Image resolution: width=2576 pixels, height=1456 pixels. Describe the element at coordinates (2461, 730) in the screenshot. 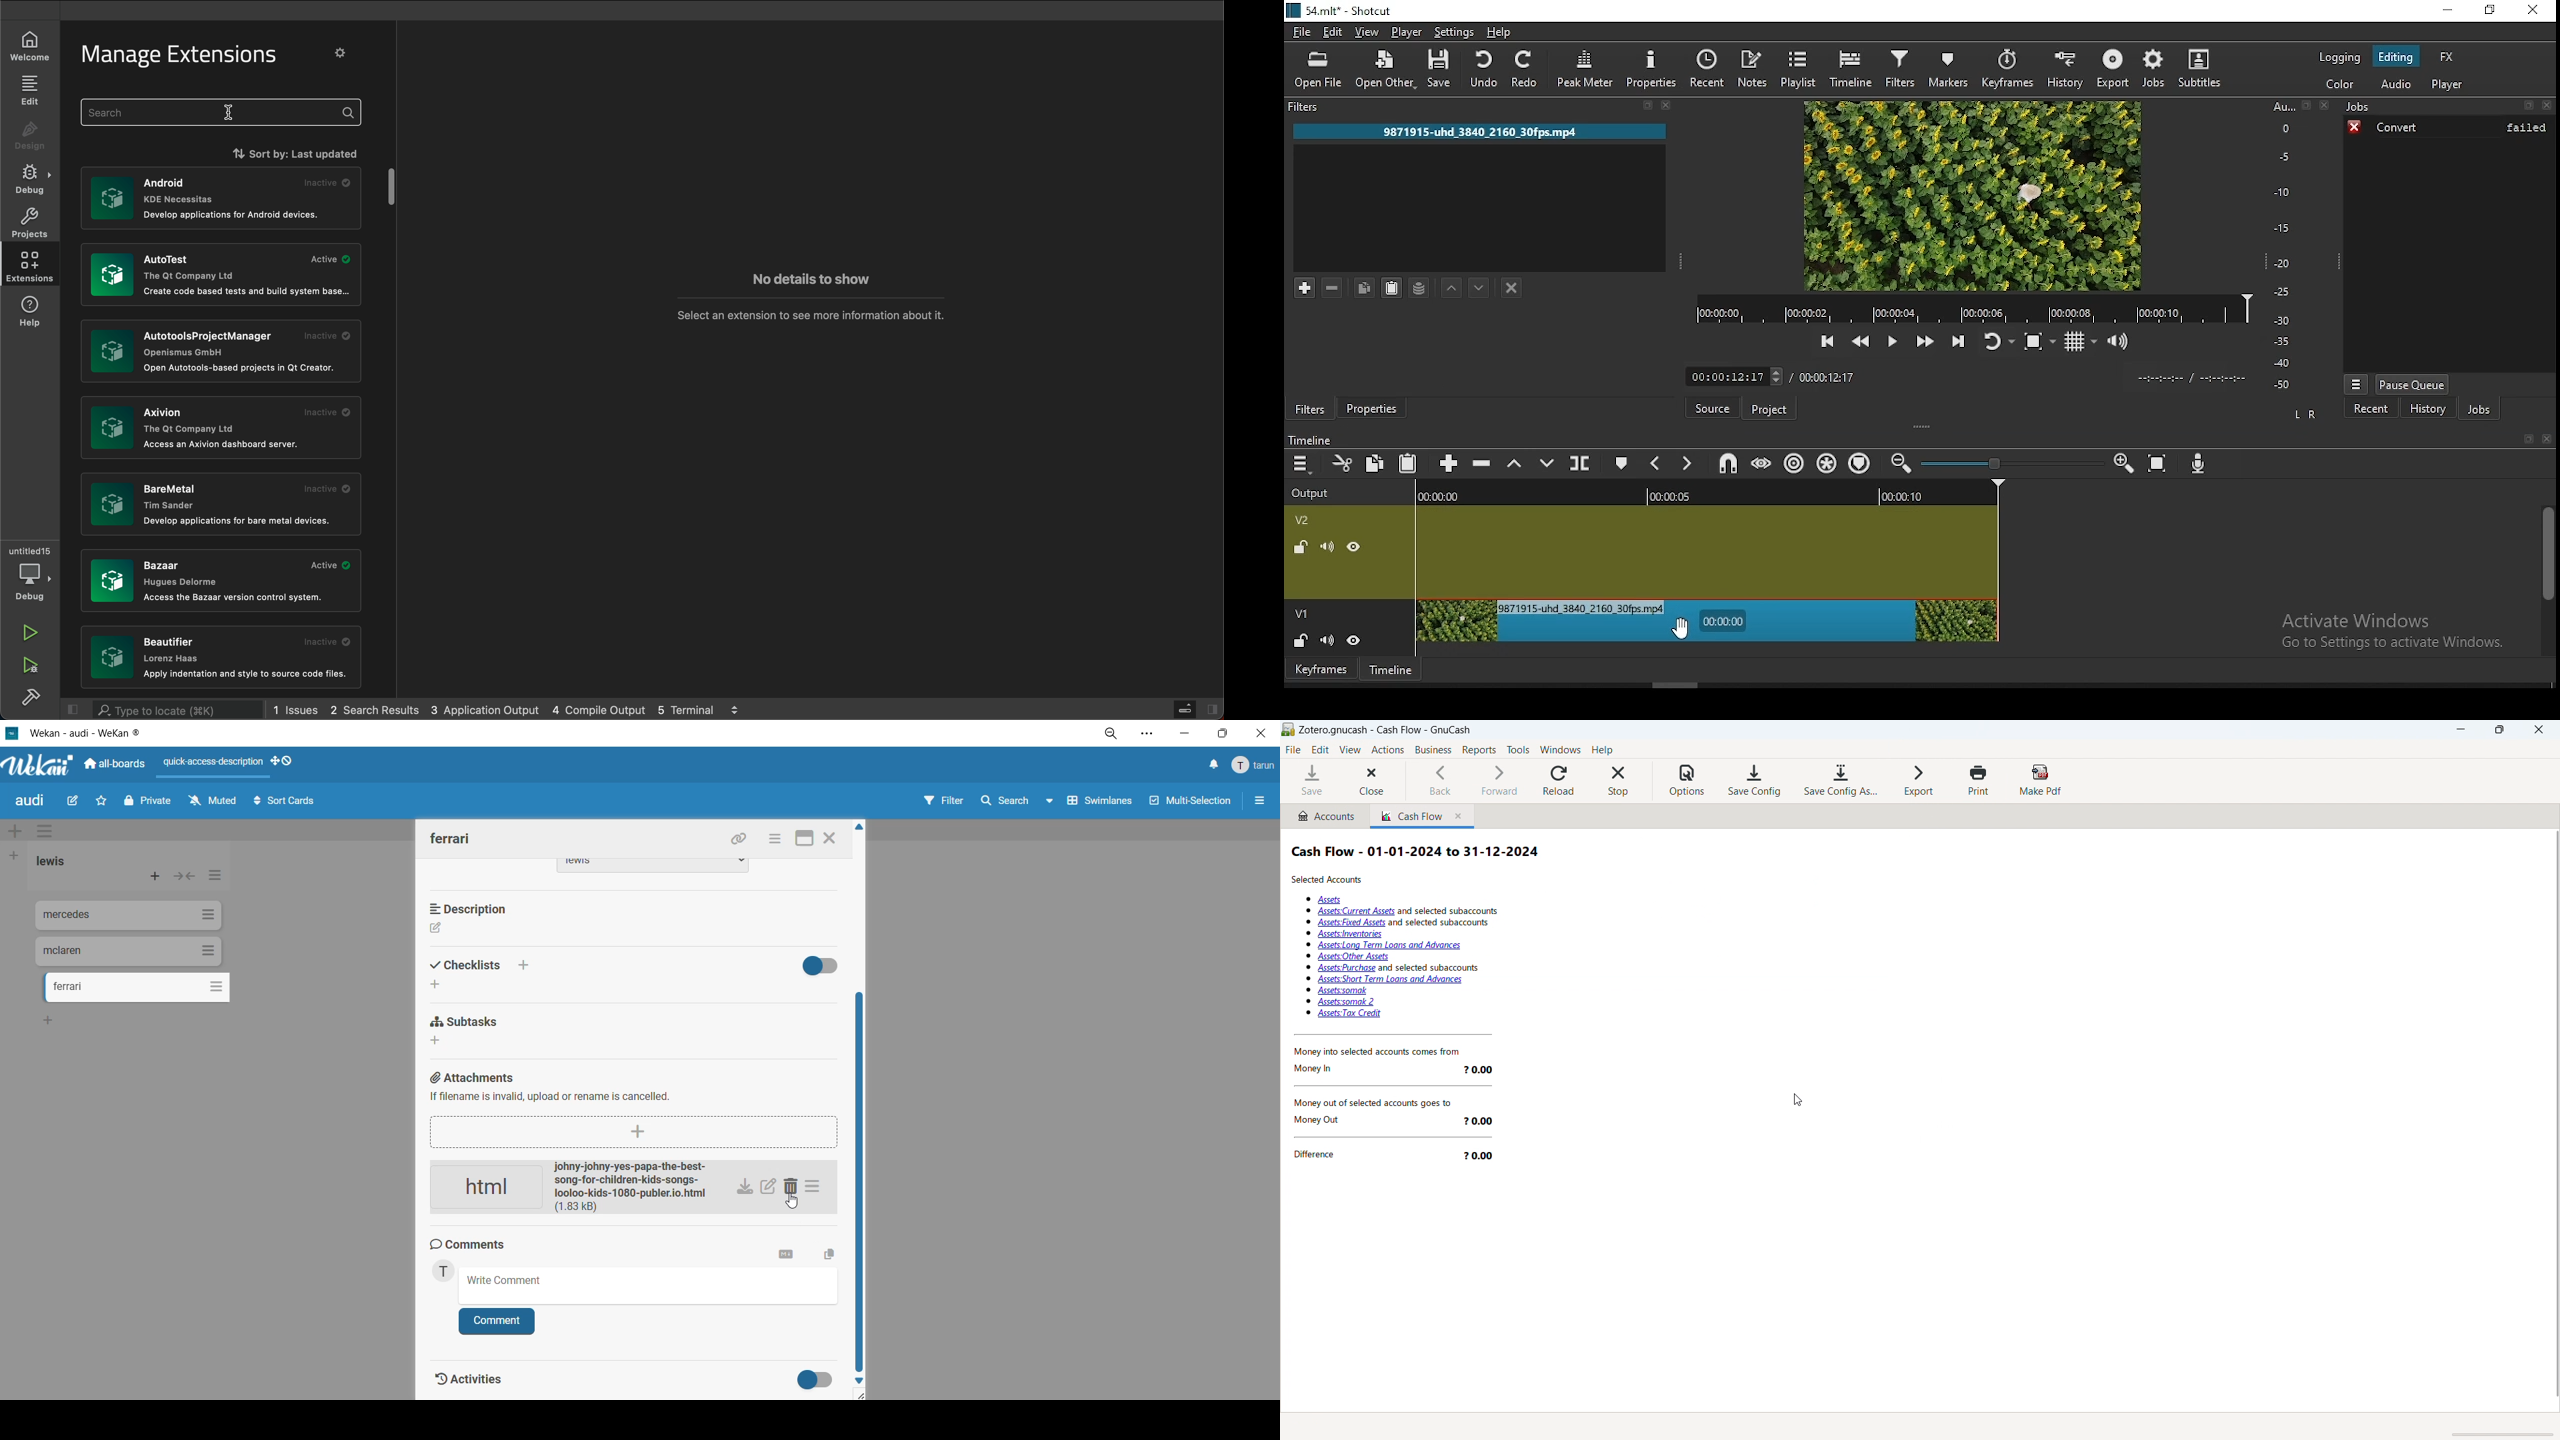

I see `minimize` at that location.